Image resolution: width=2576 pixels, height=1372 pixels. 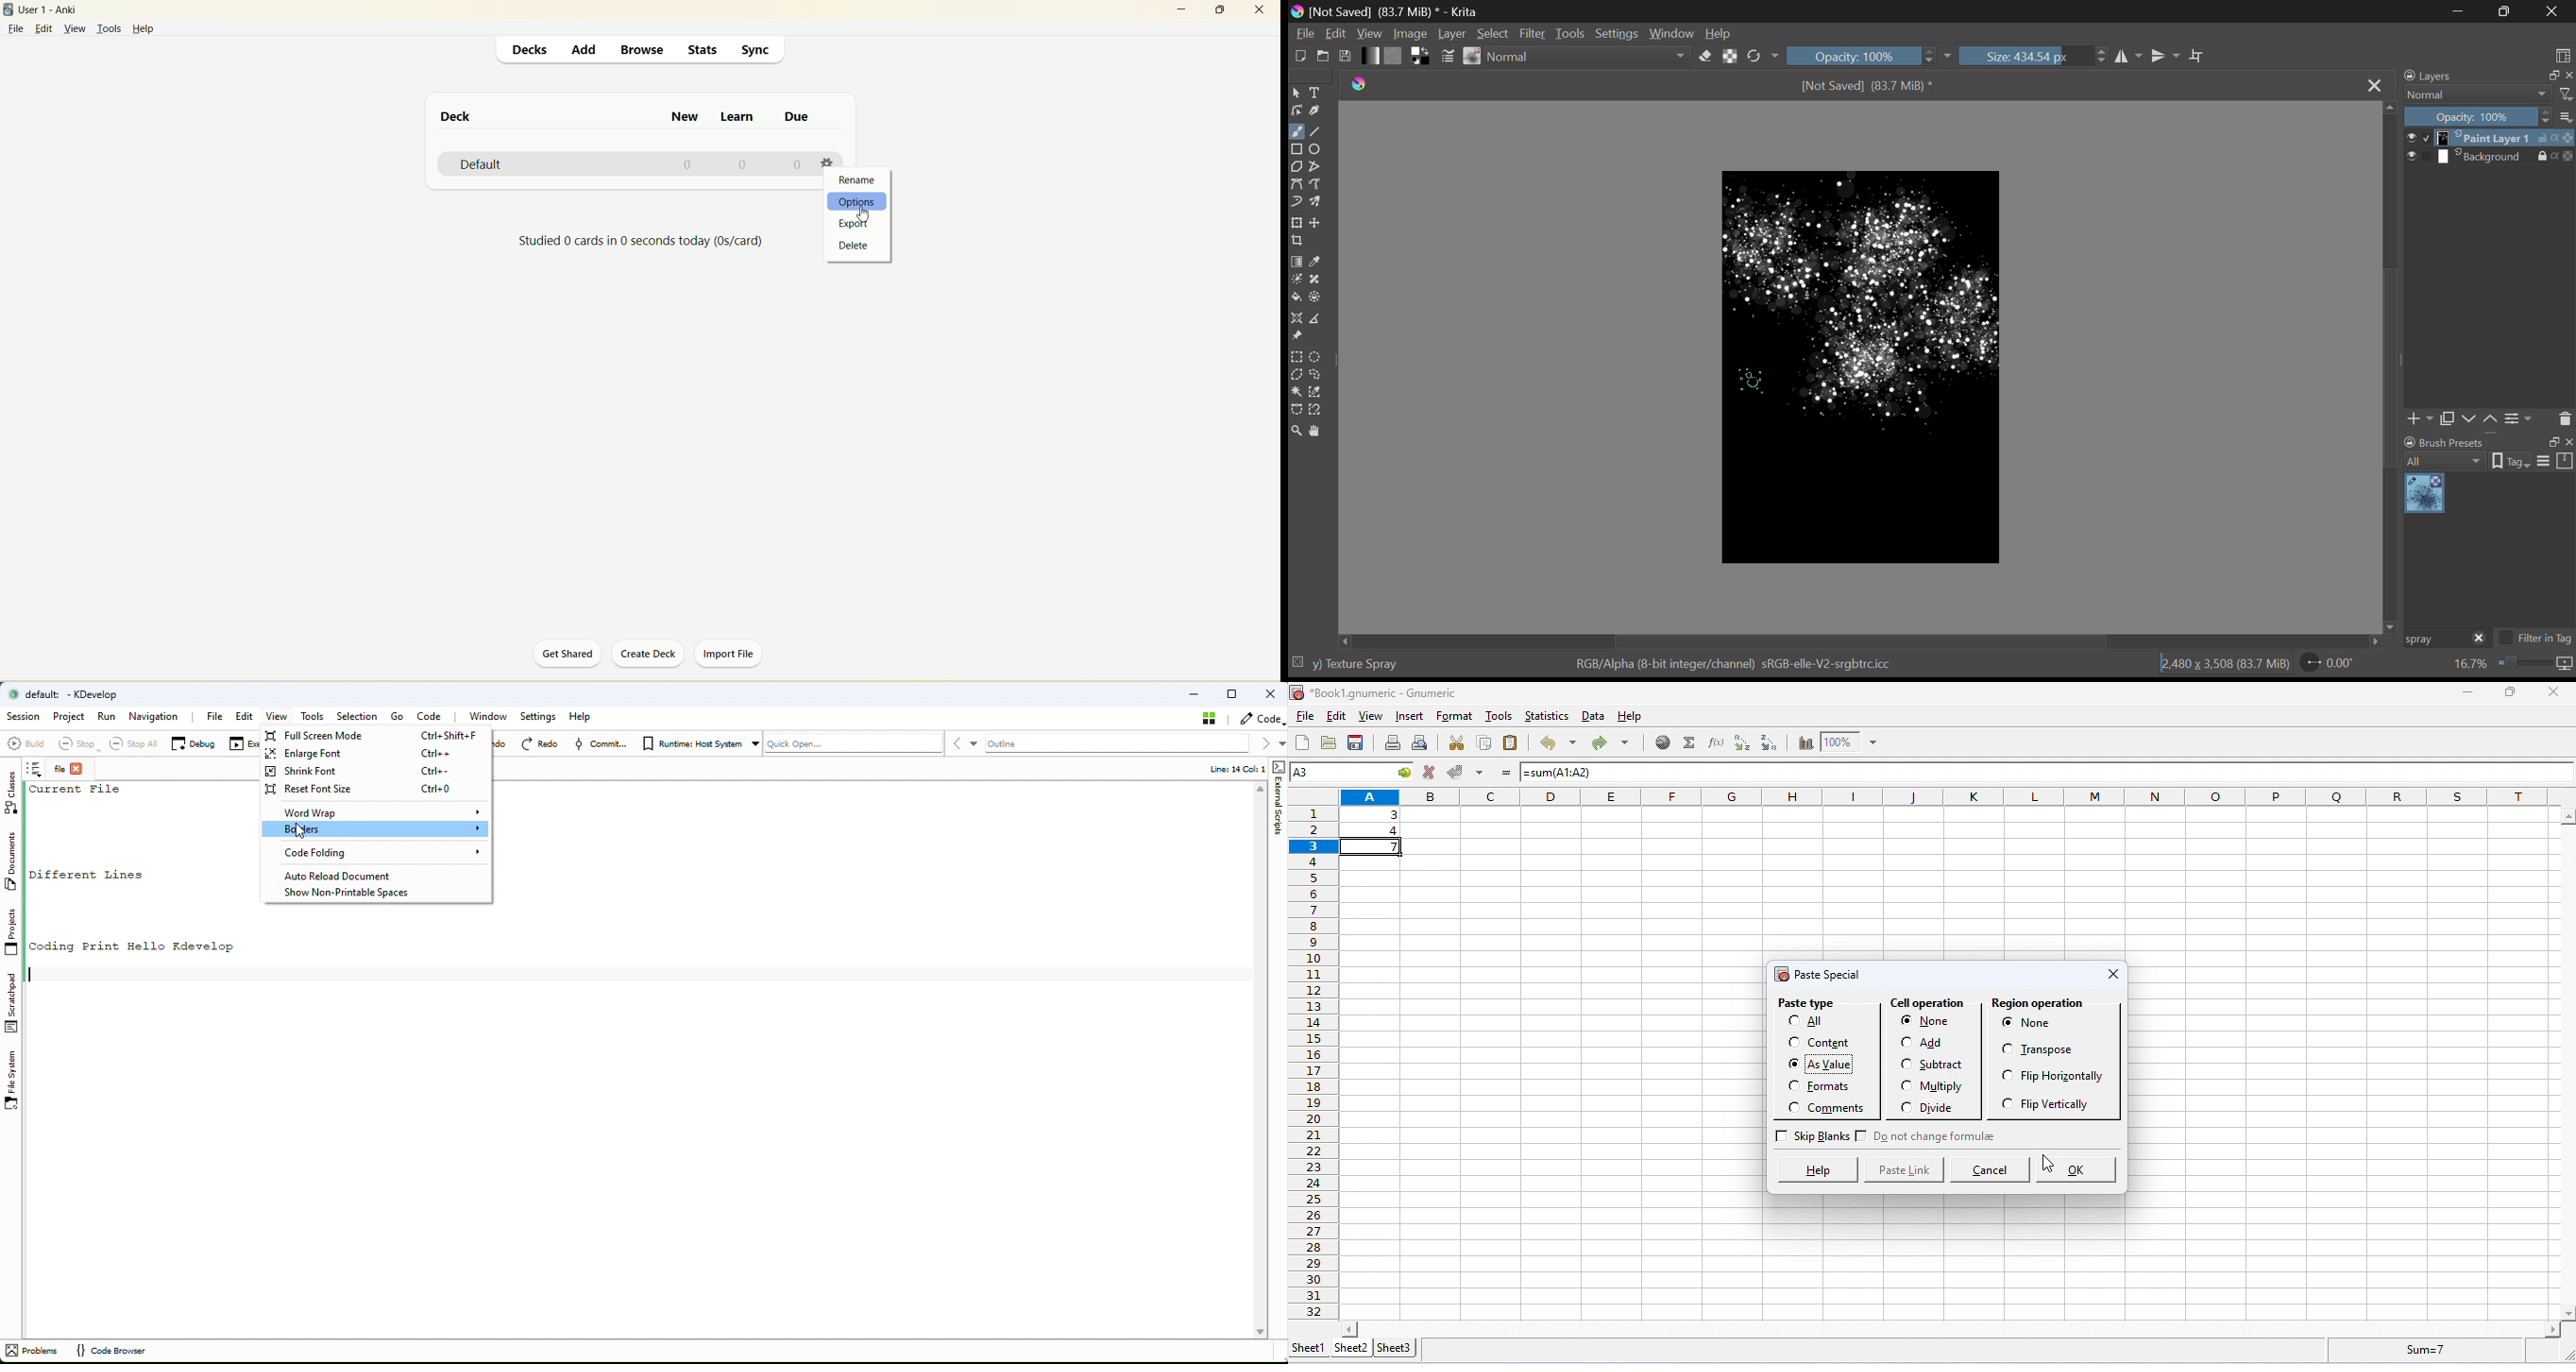 What do you see at coordinates (2556, 156) in the screenshot?
I see `actions` at bounding box center [2556, 156].